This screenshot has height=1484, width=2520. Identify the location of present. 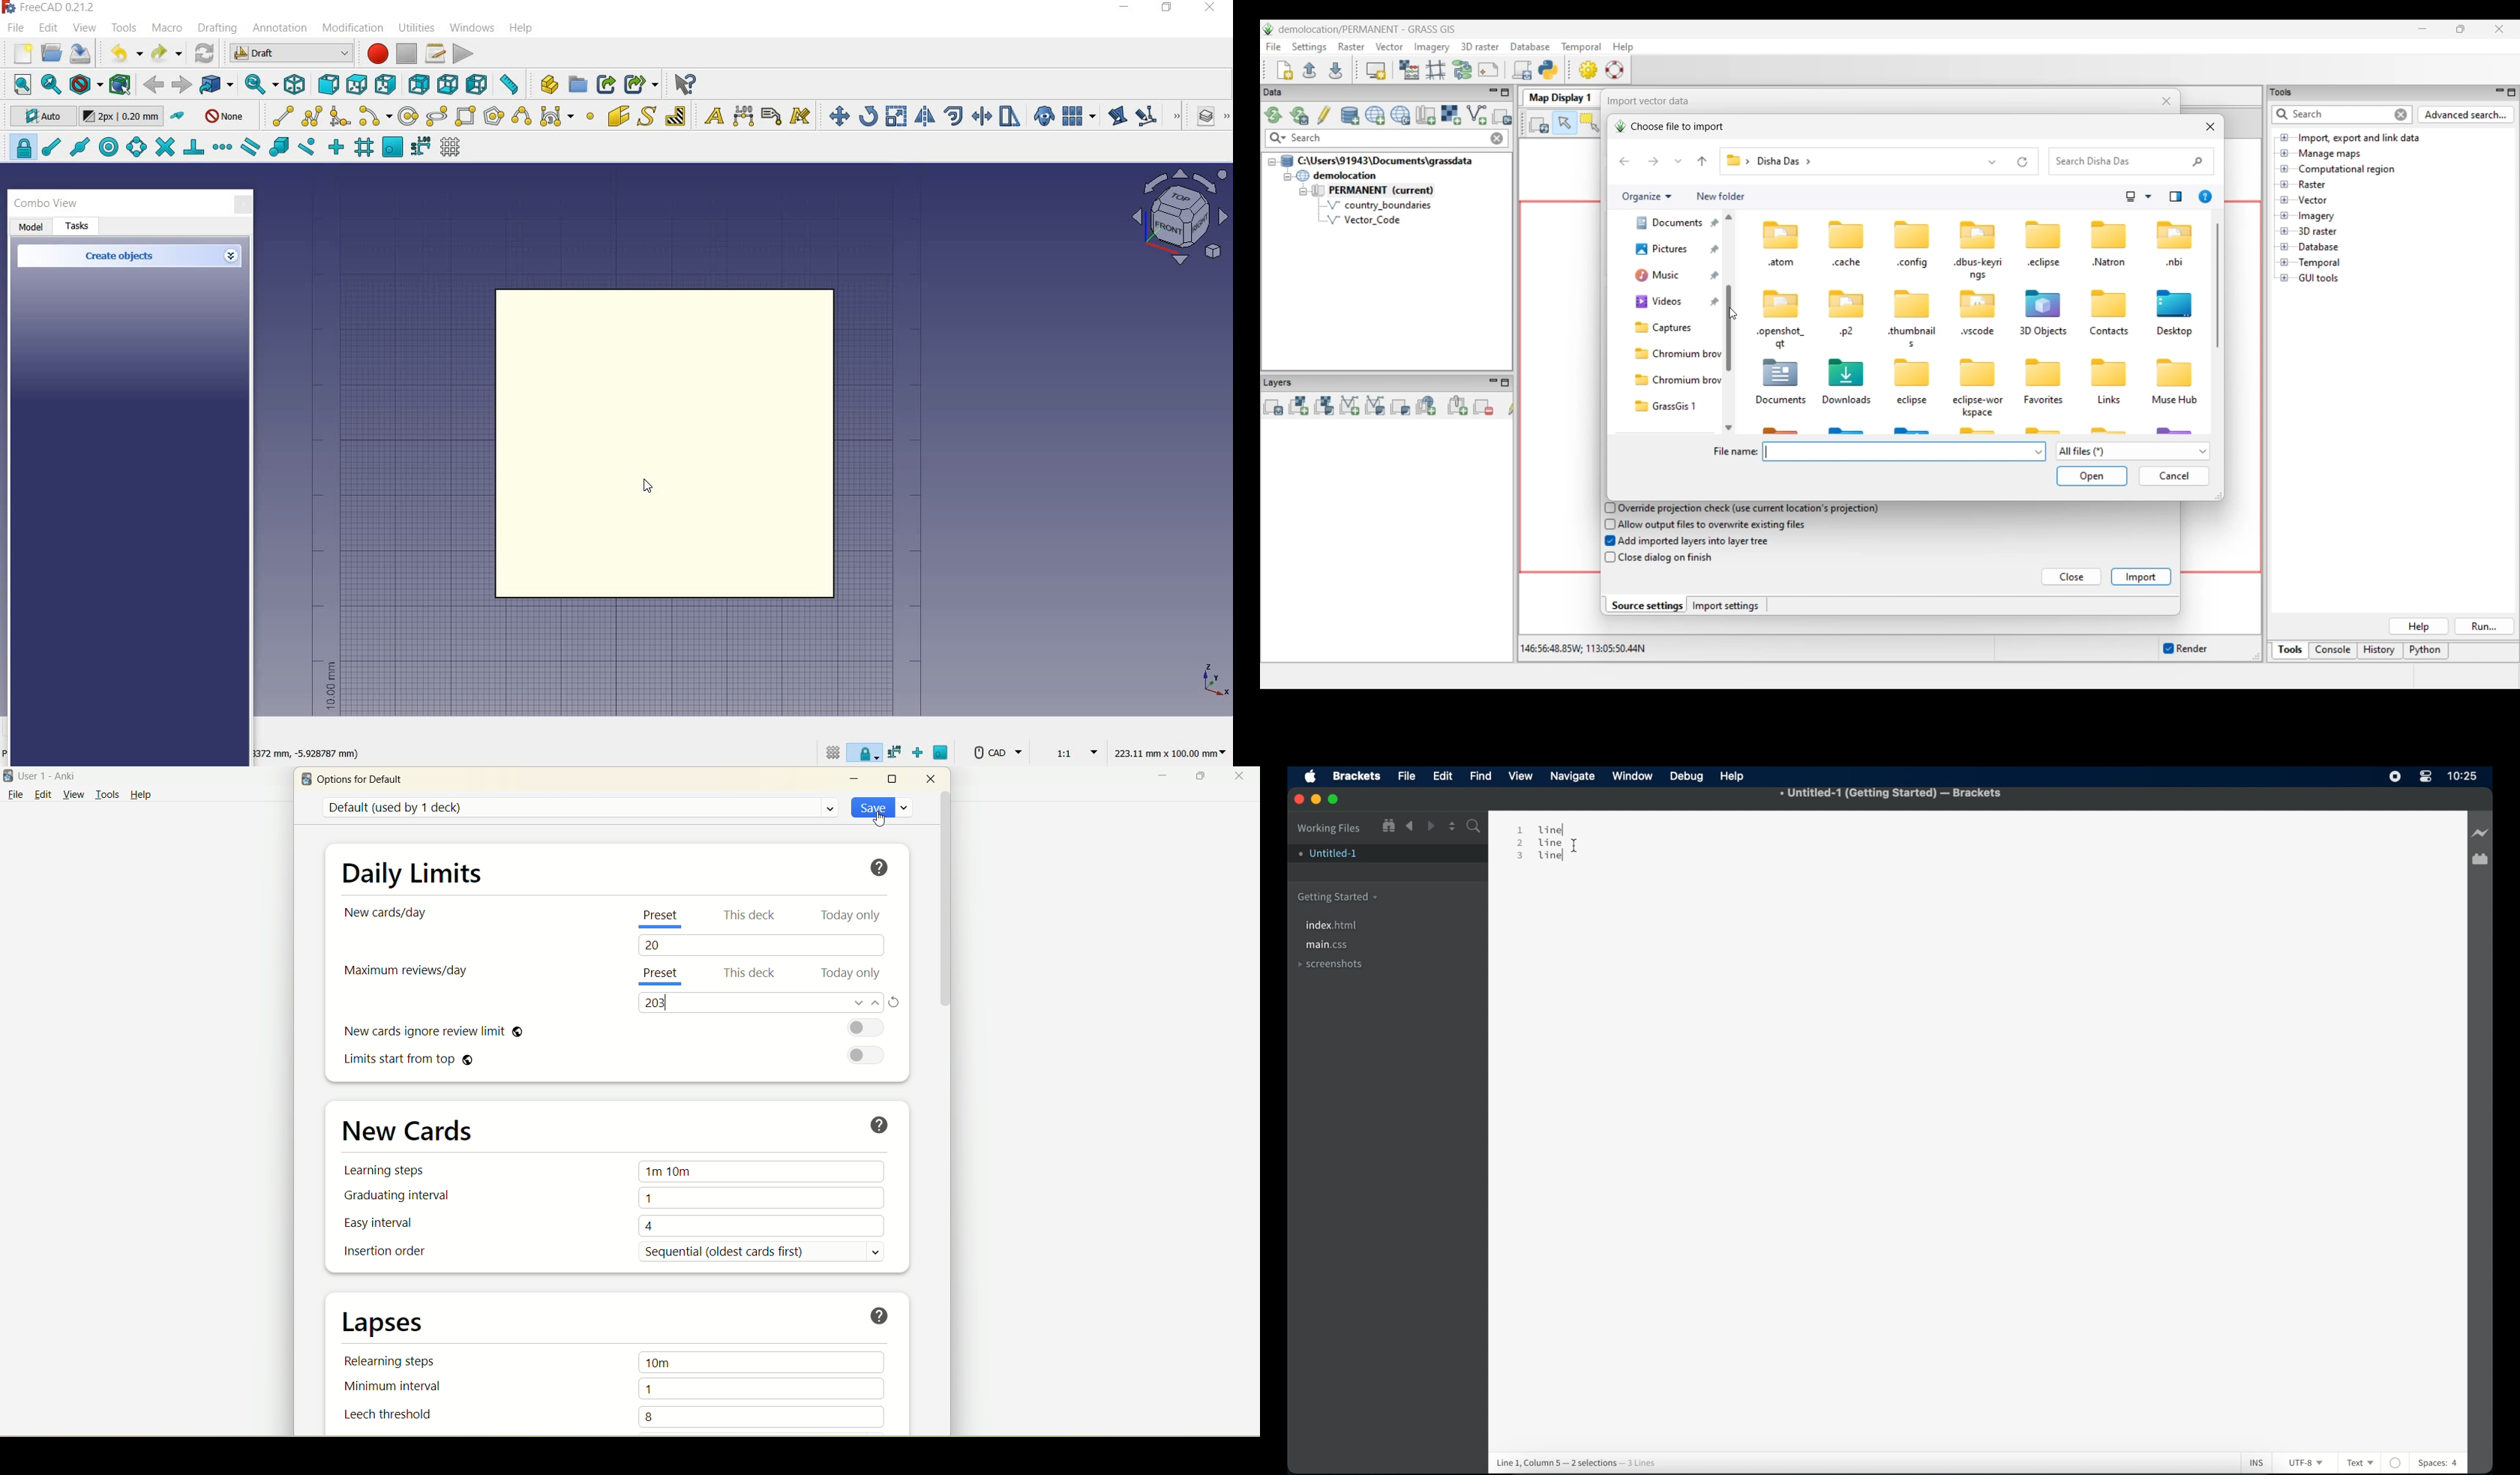
(667, 920).